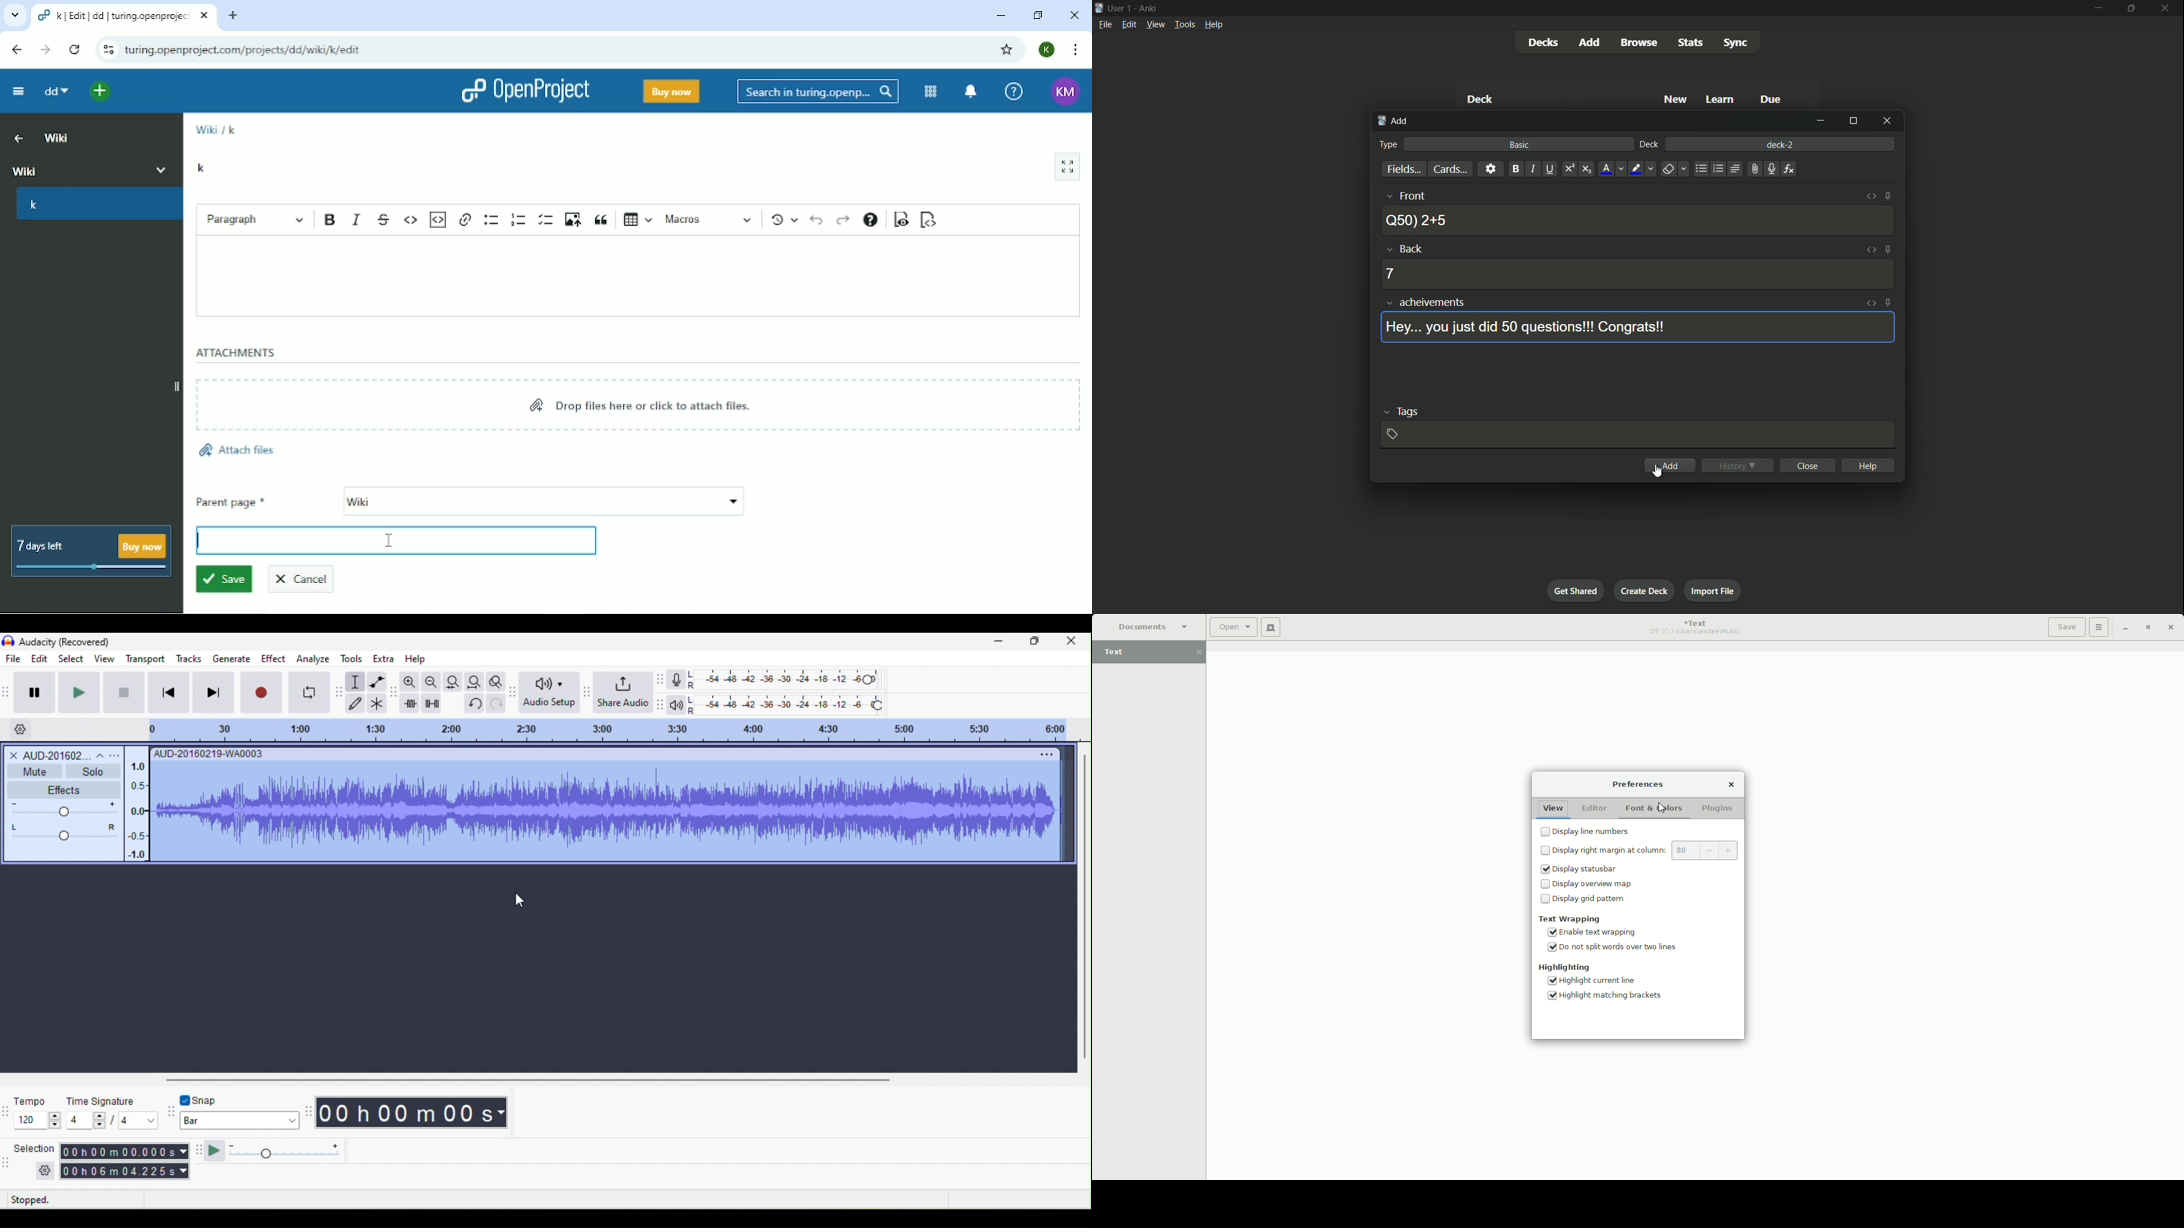 Image resolution: width=2184 pixels, height=1232 pixels. Describe the element at coordinates (1527, 327) in the screenshot. I see `Hey... you just did 50 questions!!! Congrats!!` at that location.